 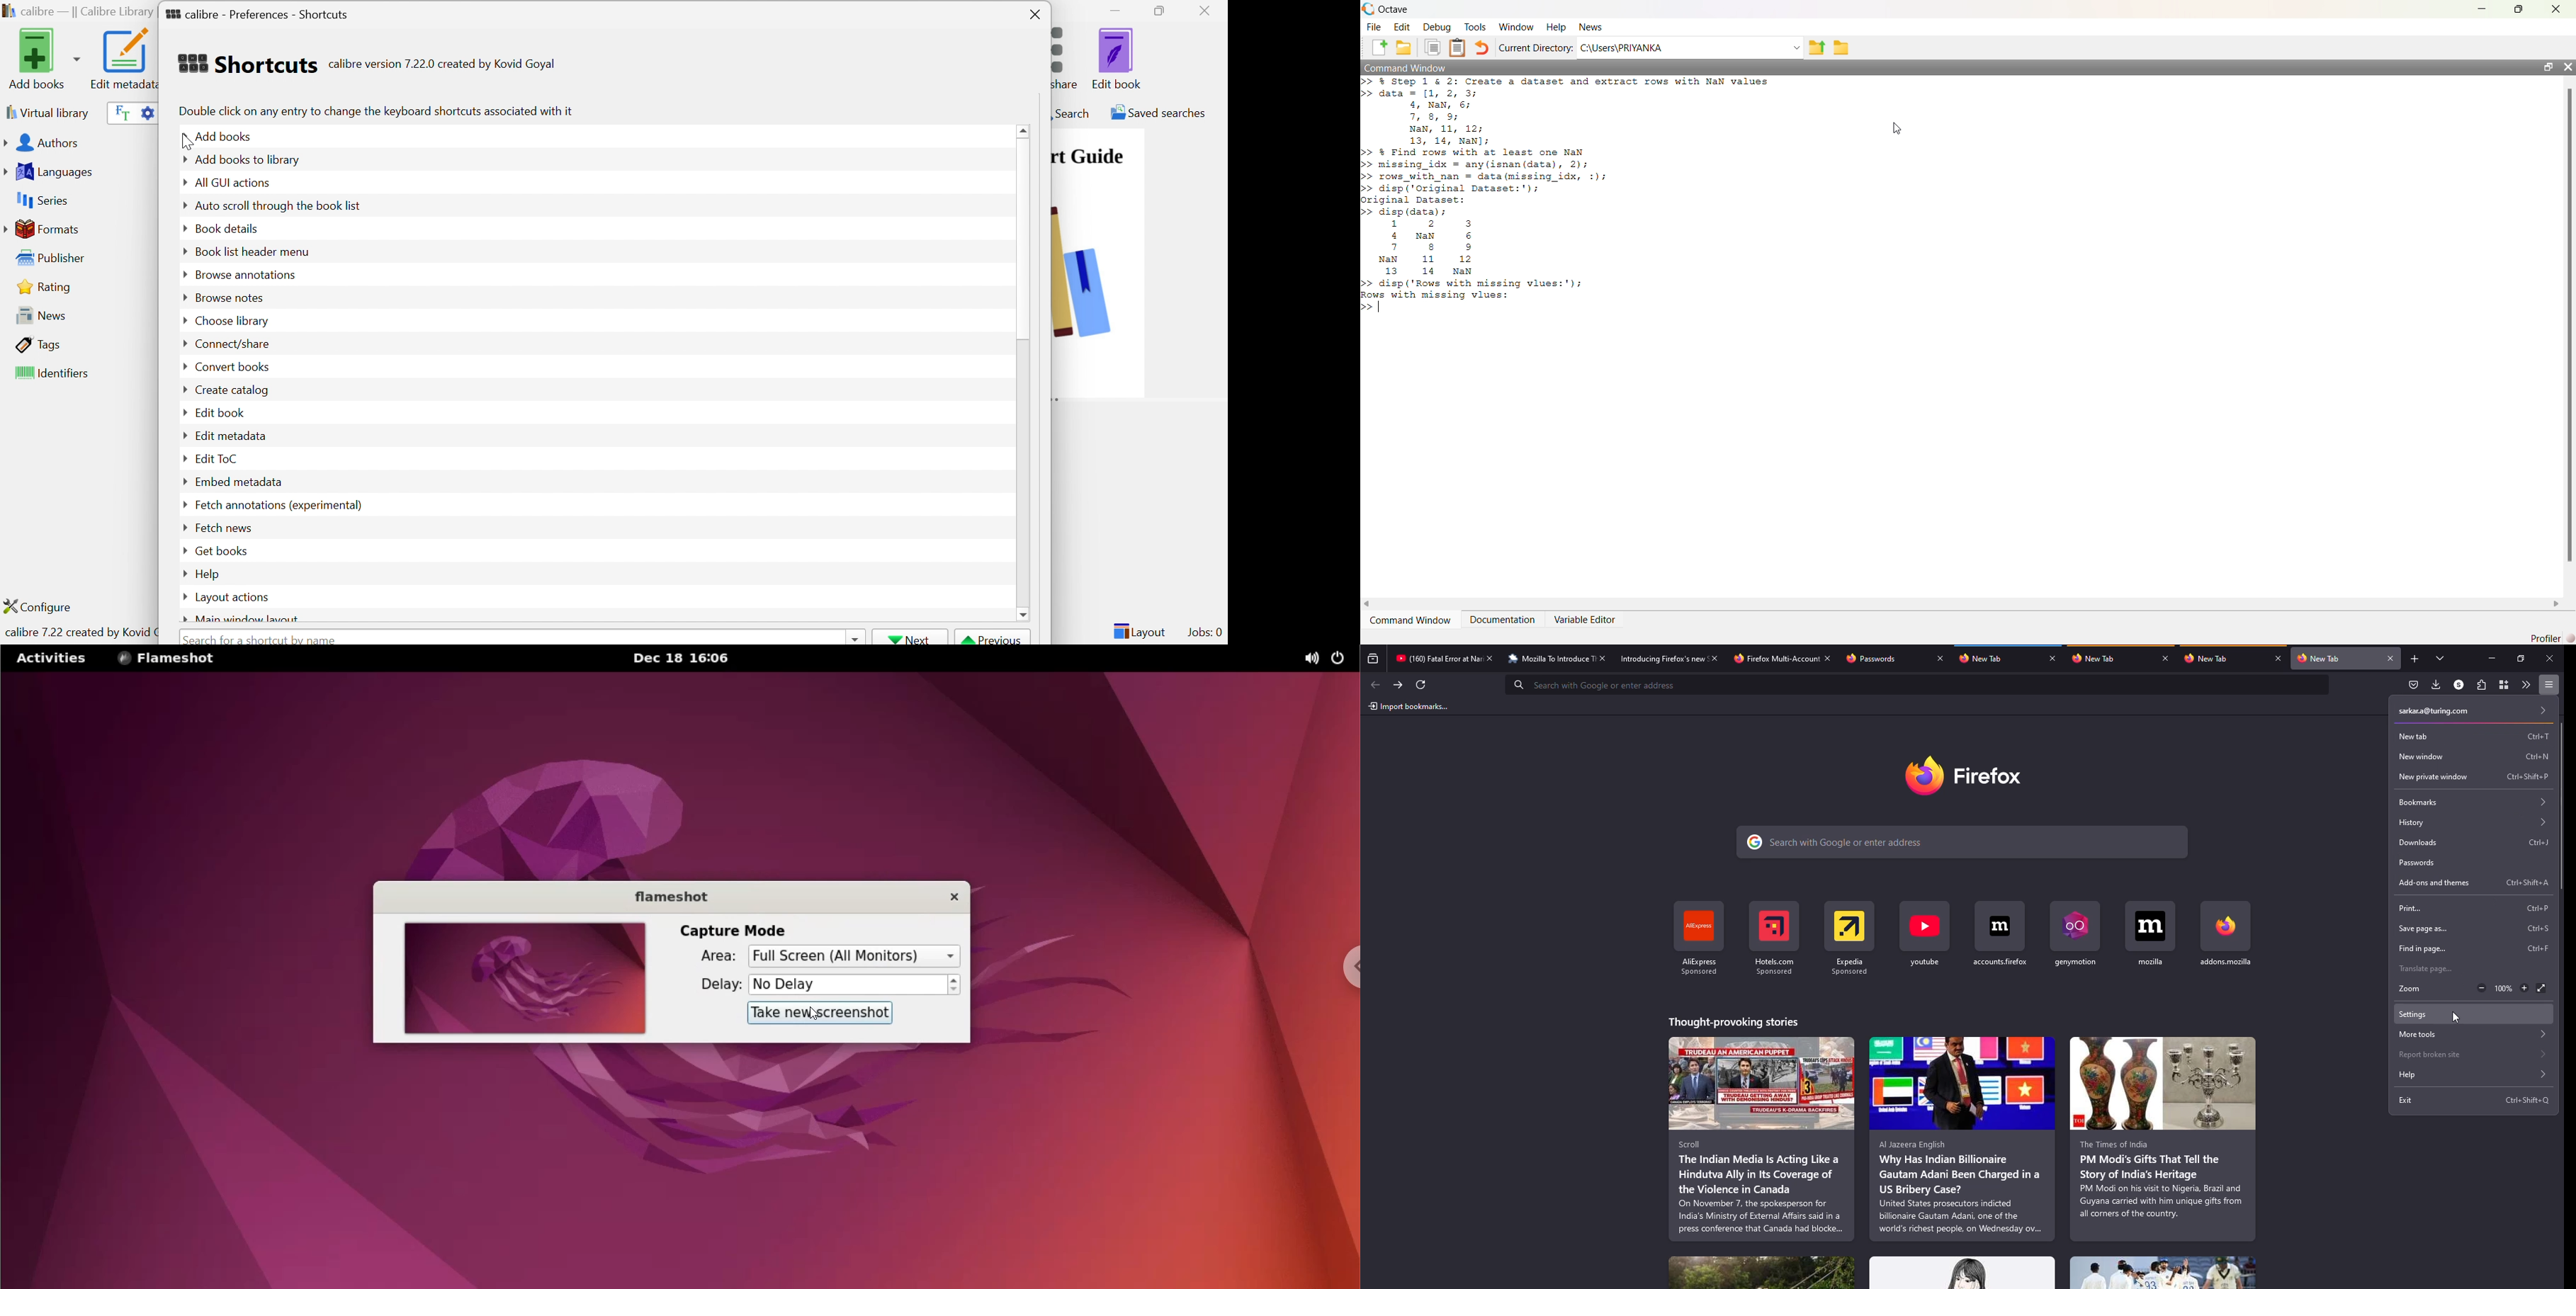 I want to click on Quick Start Guide, so click(x=1088, y=156).